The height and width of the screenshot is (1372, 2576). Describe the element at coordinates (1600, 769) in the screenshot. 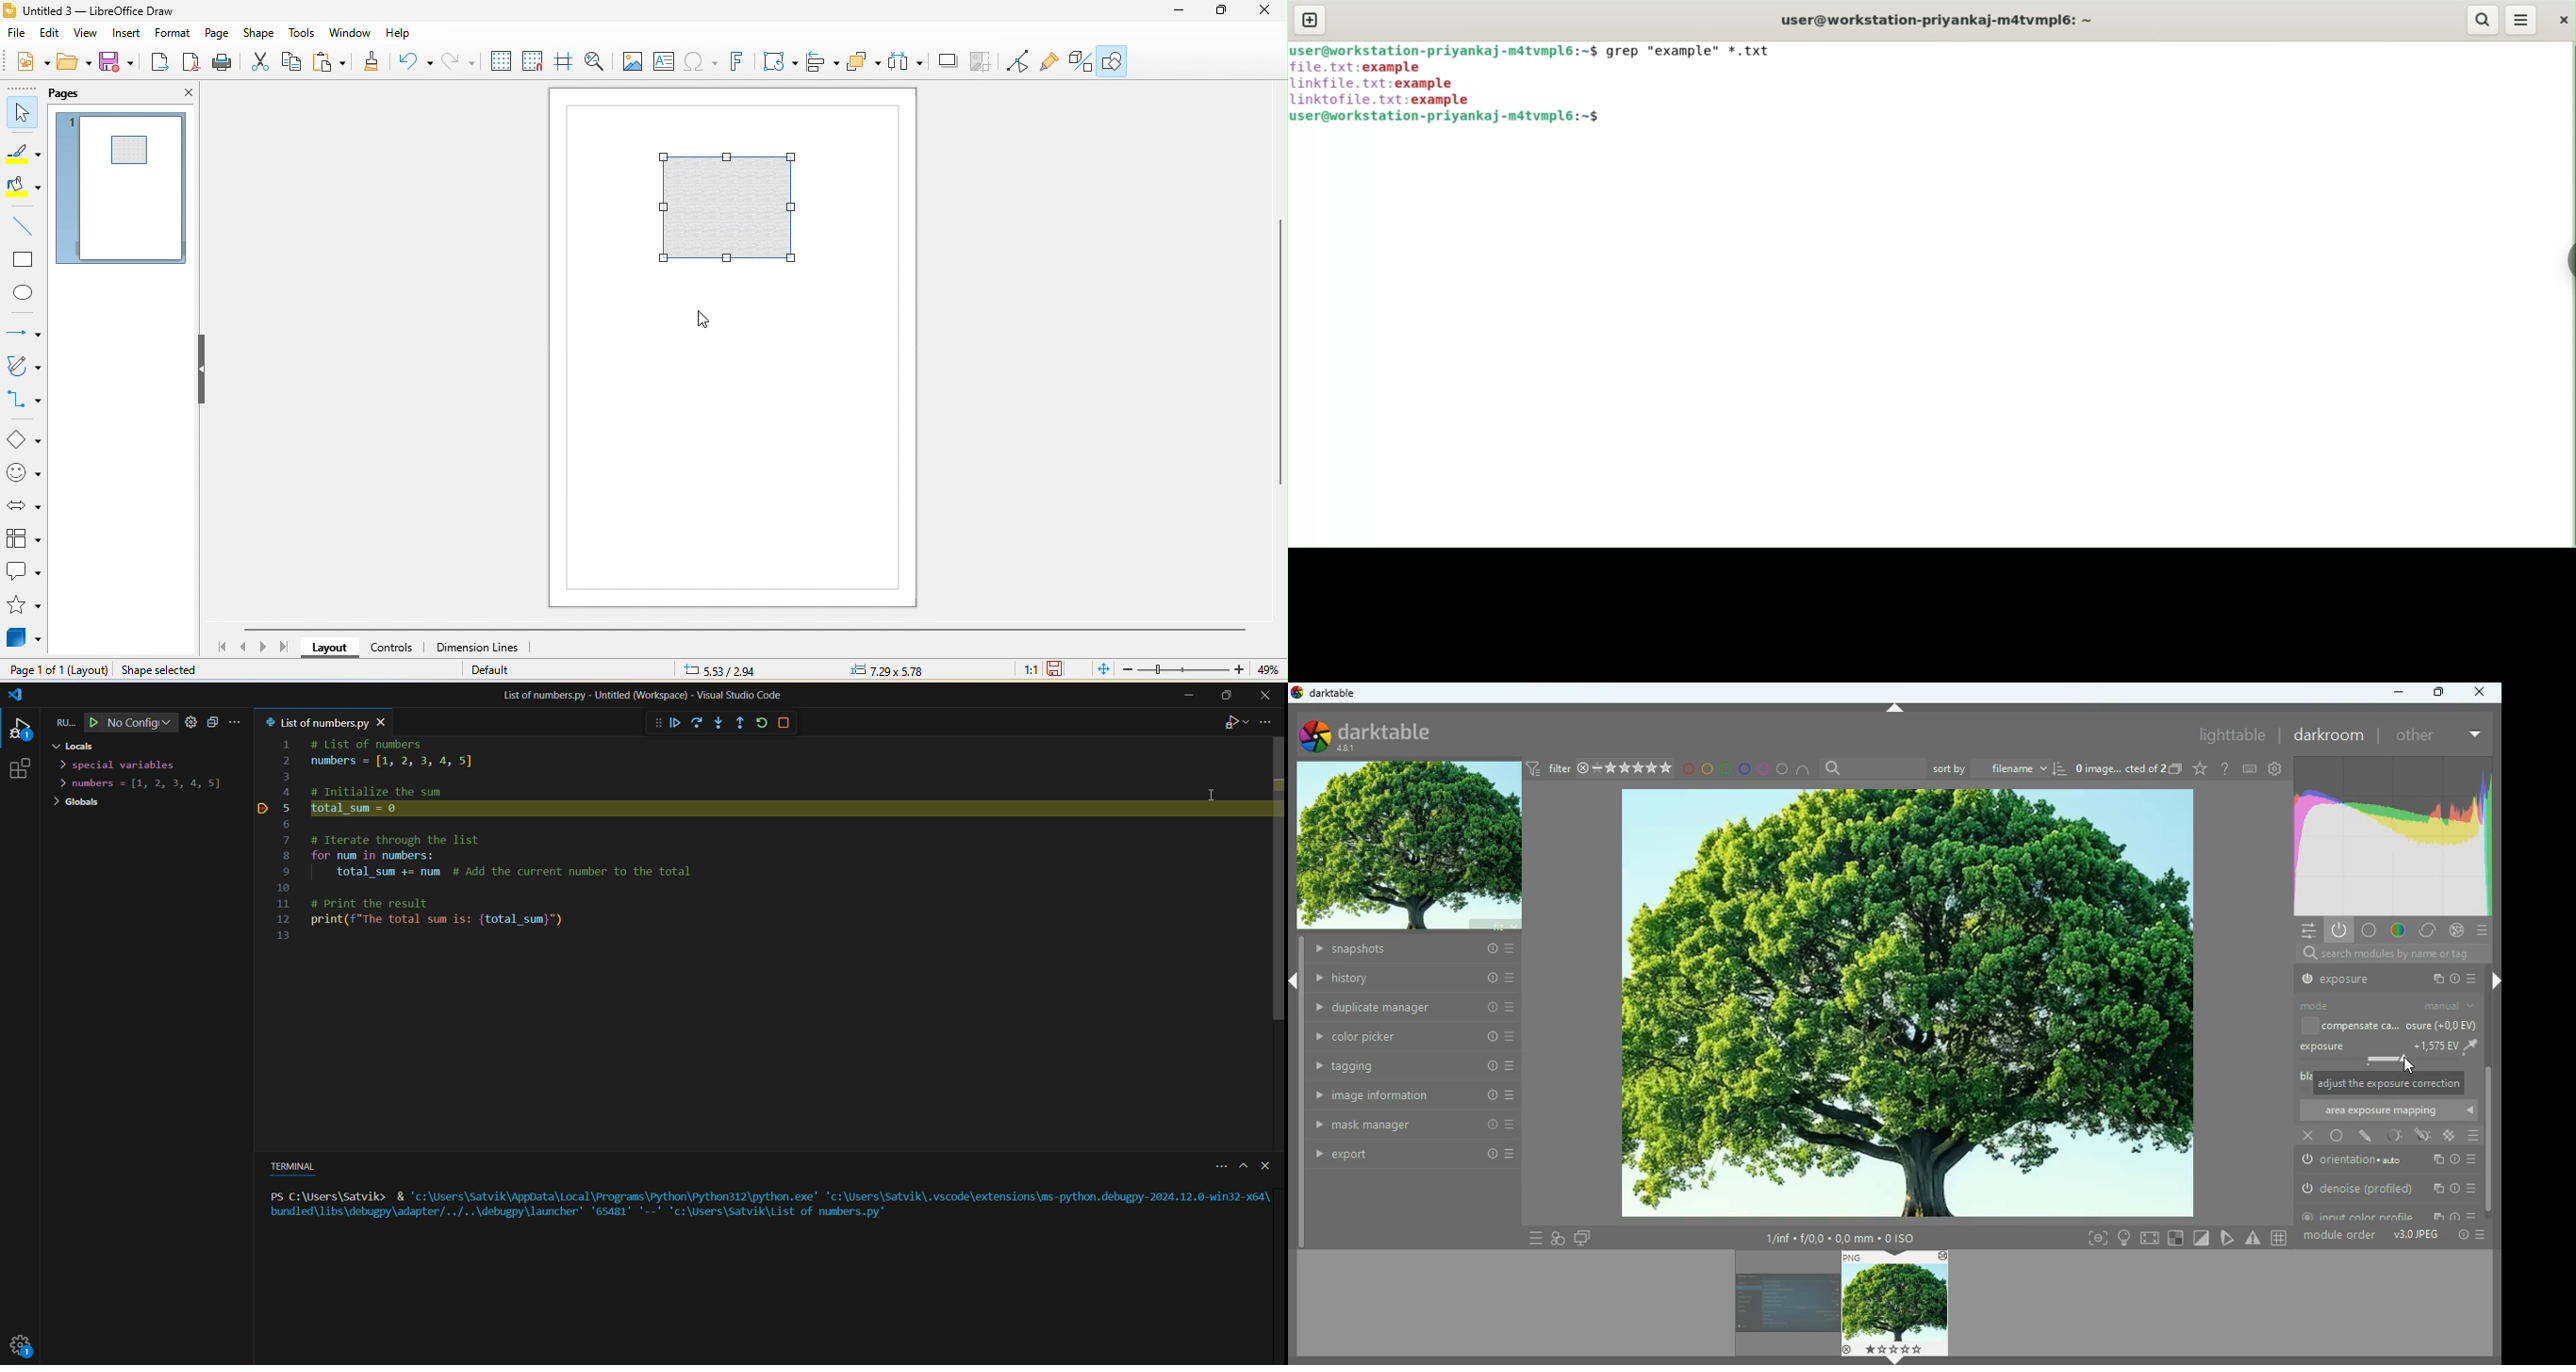

I see `filter` at that location.